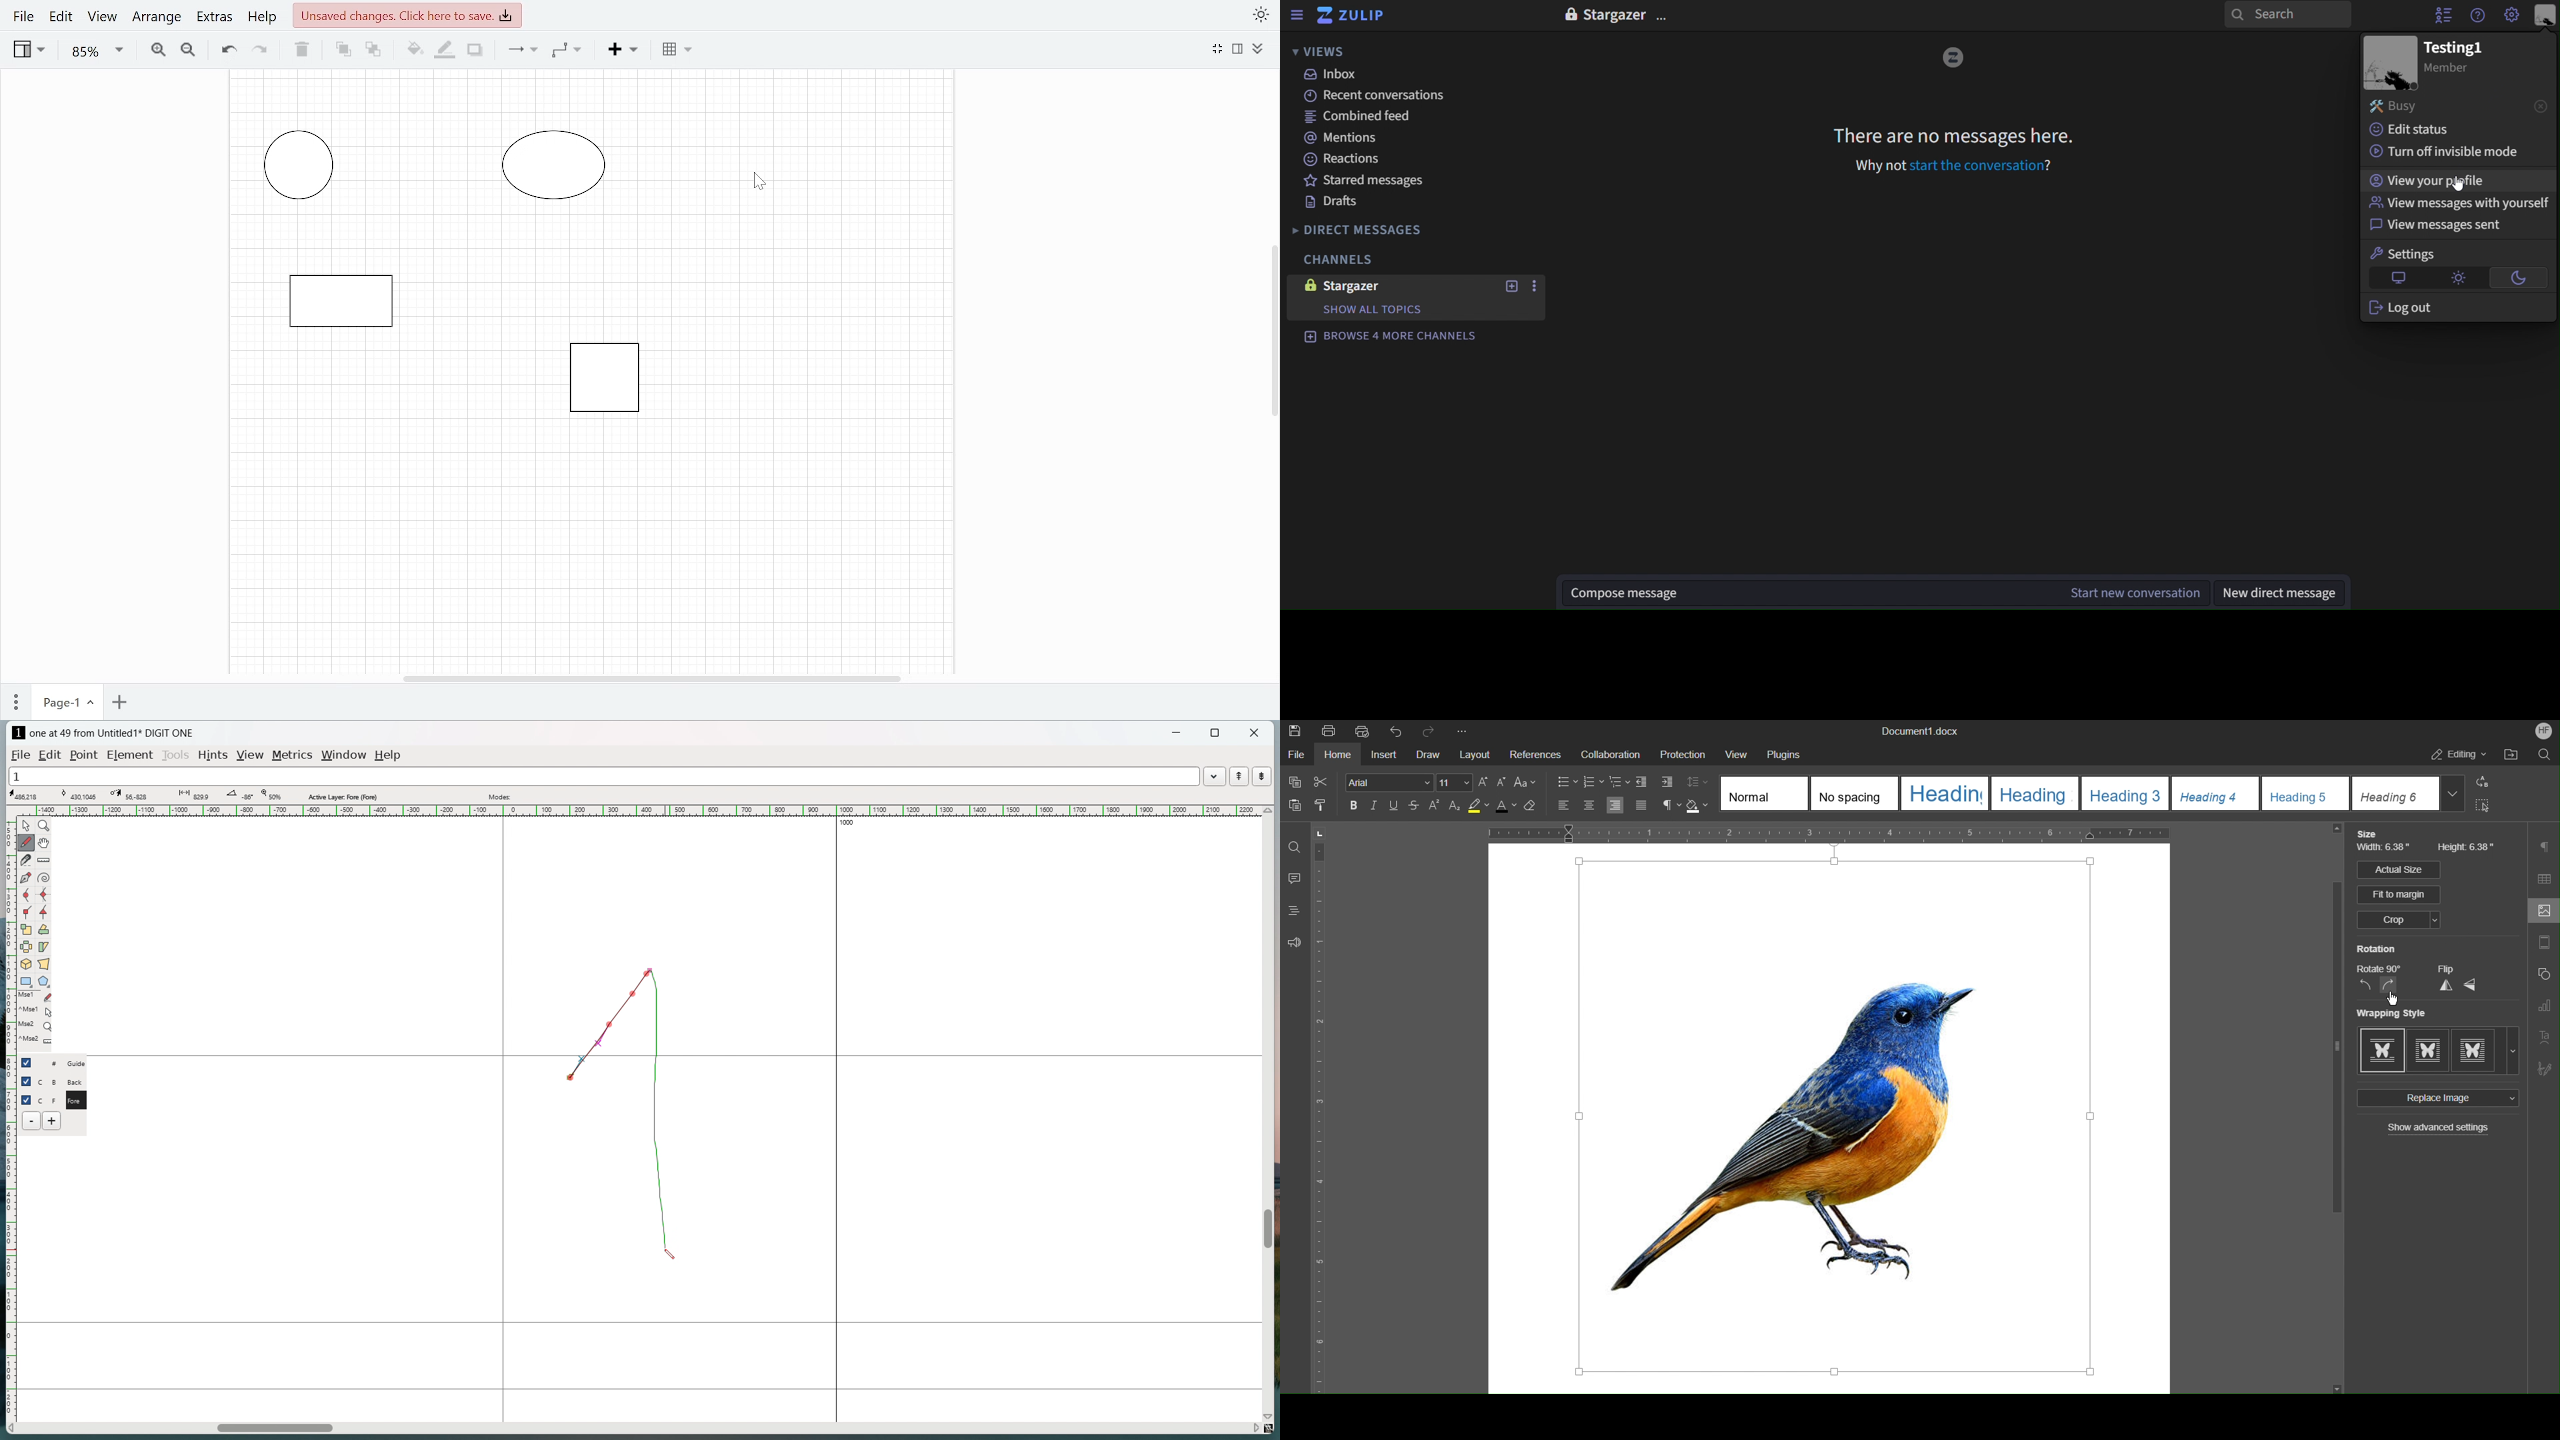 The width and height of the screenshot is (2576, 1456). I want to click on reactions, so click(1346, 160).